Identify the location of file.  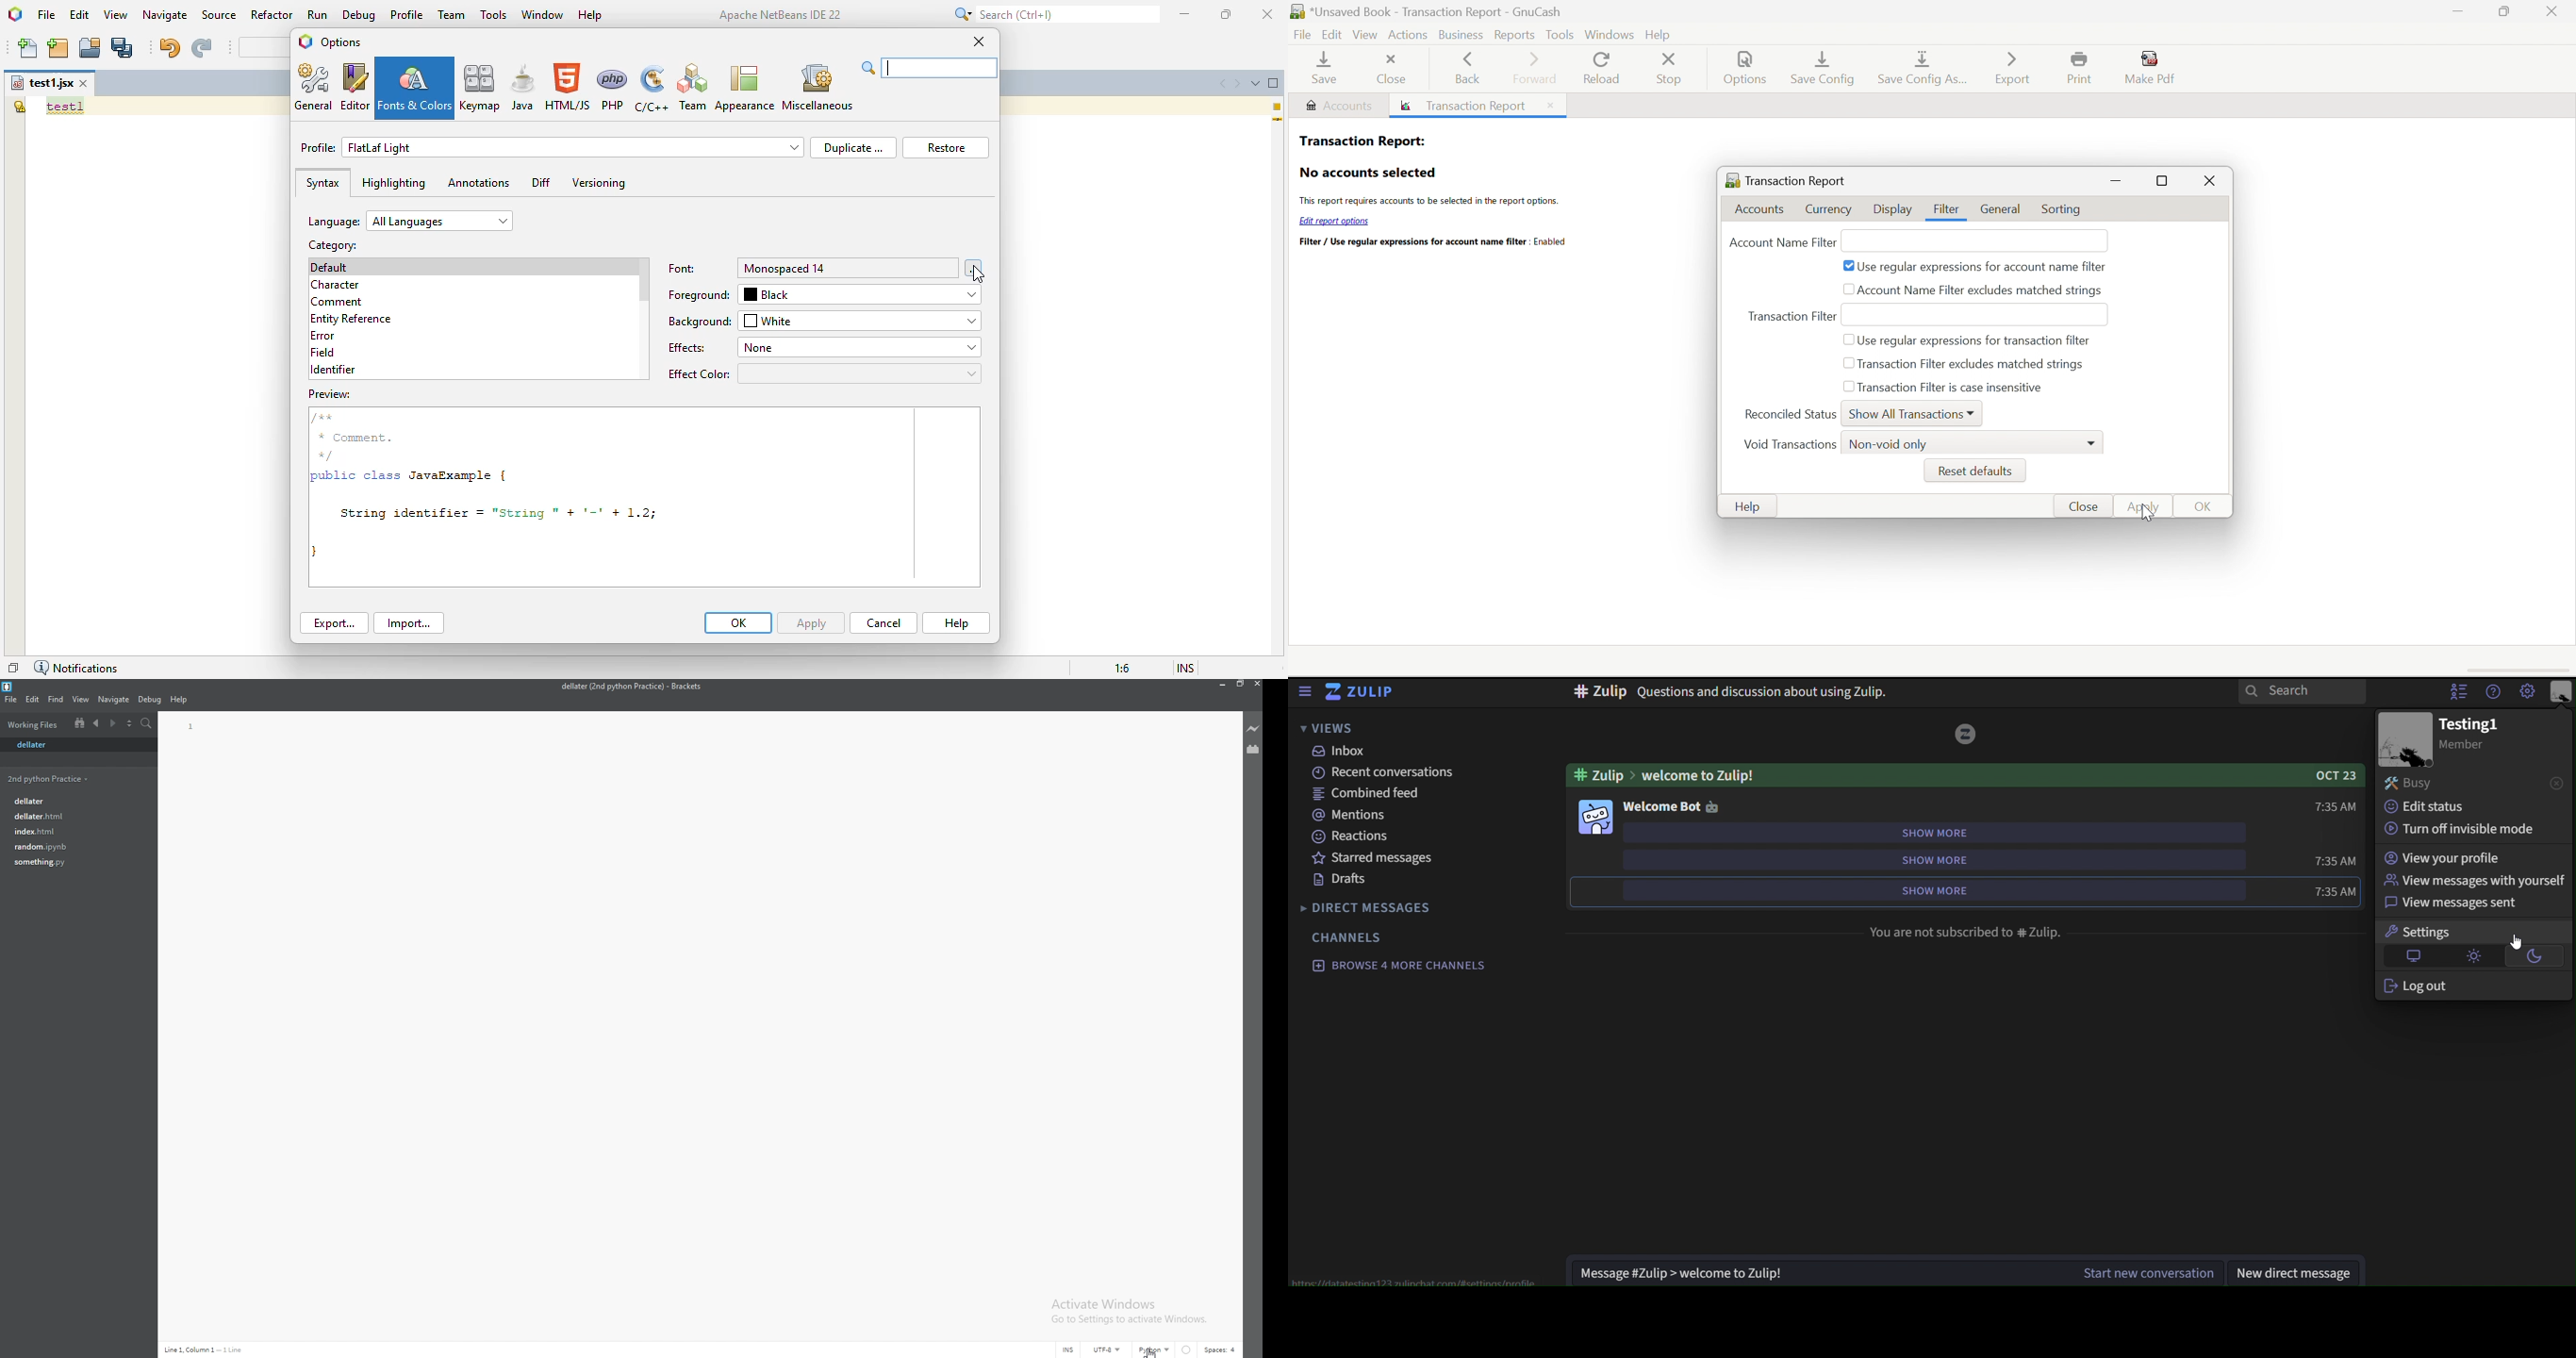
(11, 699).